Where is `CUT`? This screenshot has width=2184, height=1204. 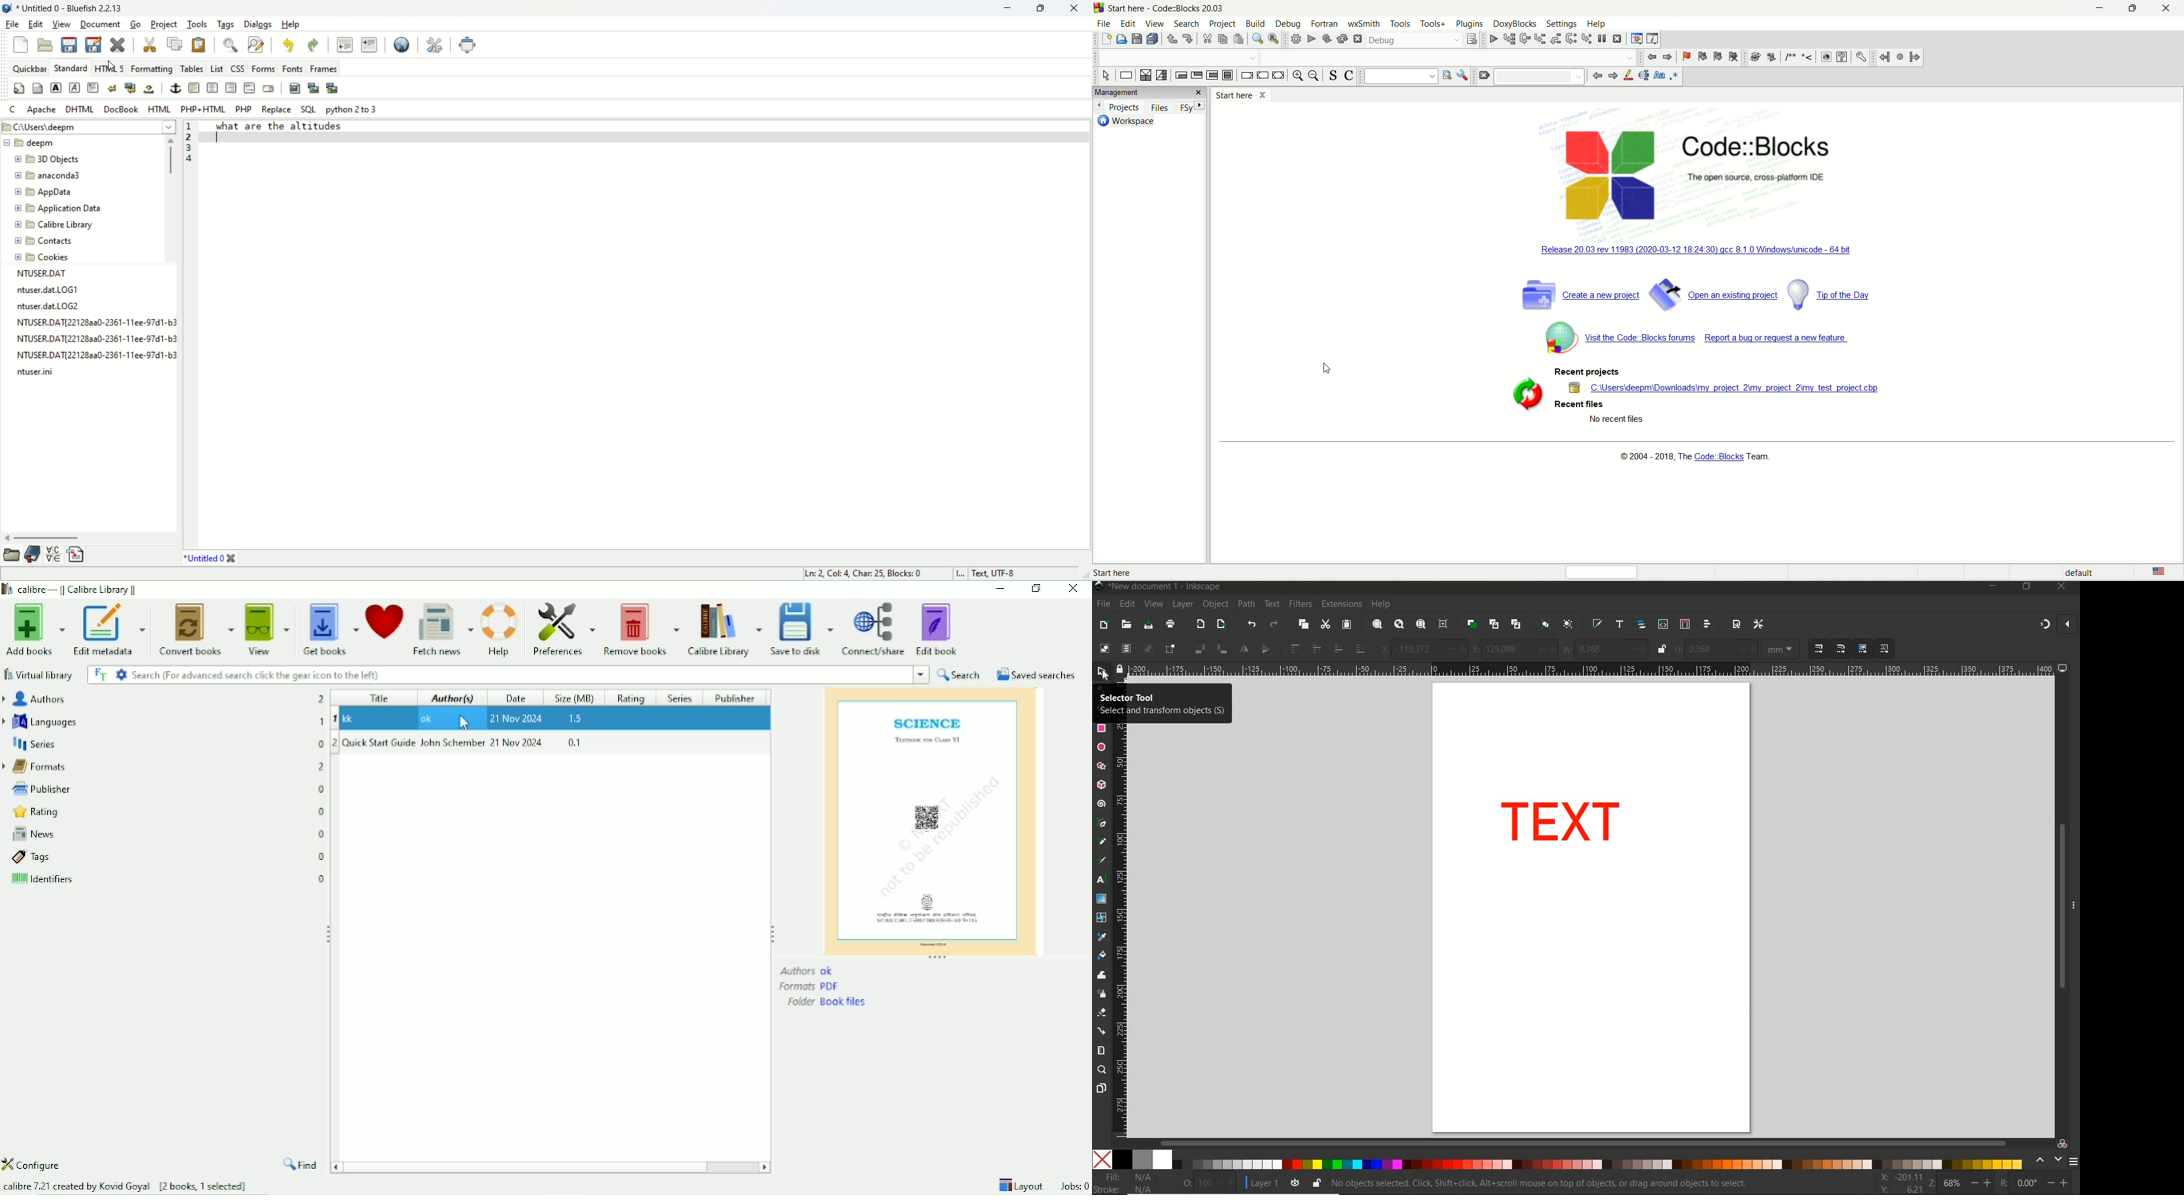
CUT is located at coordinates (1325, 625).